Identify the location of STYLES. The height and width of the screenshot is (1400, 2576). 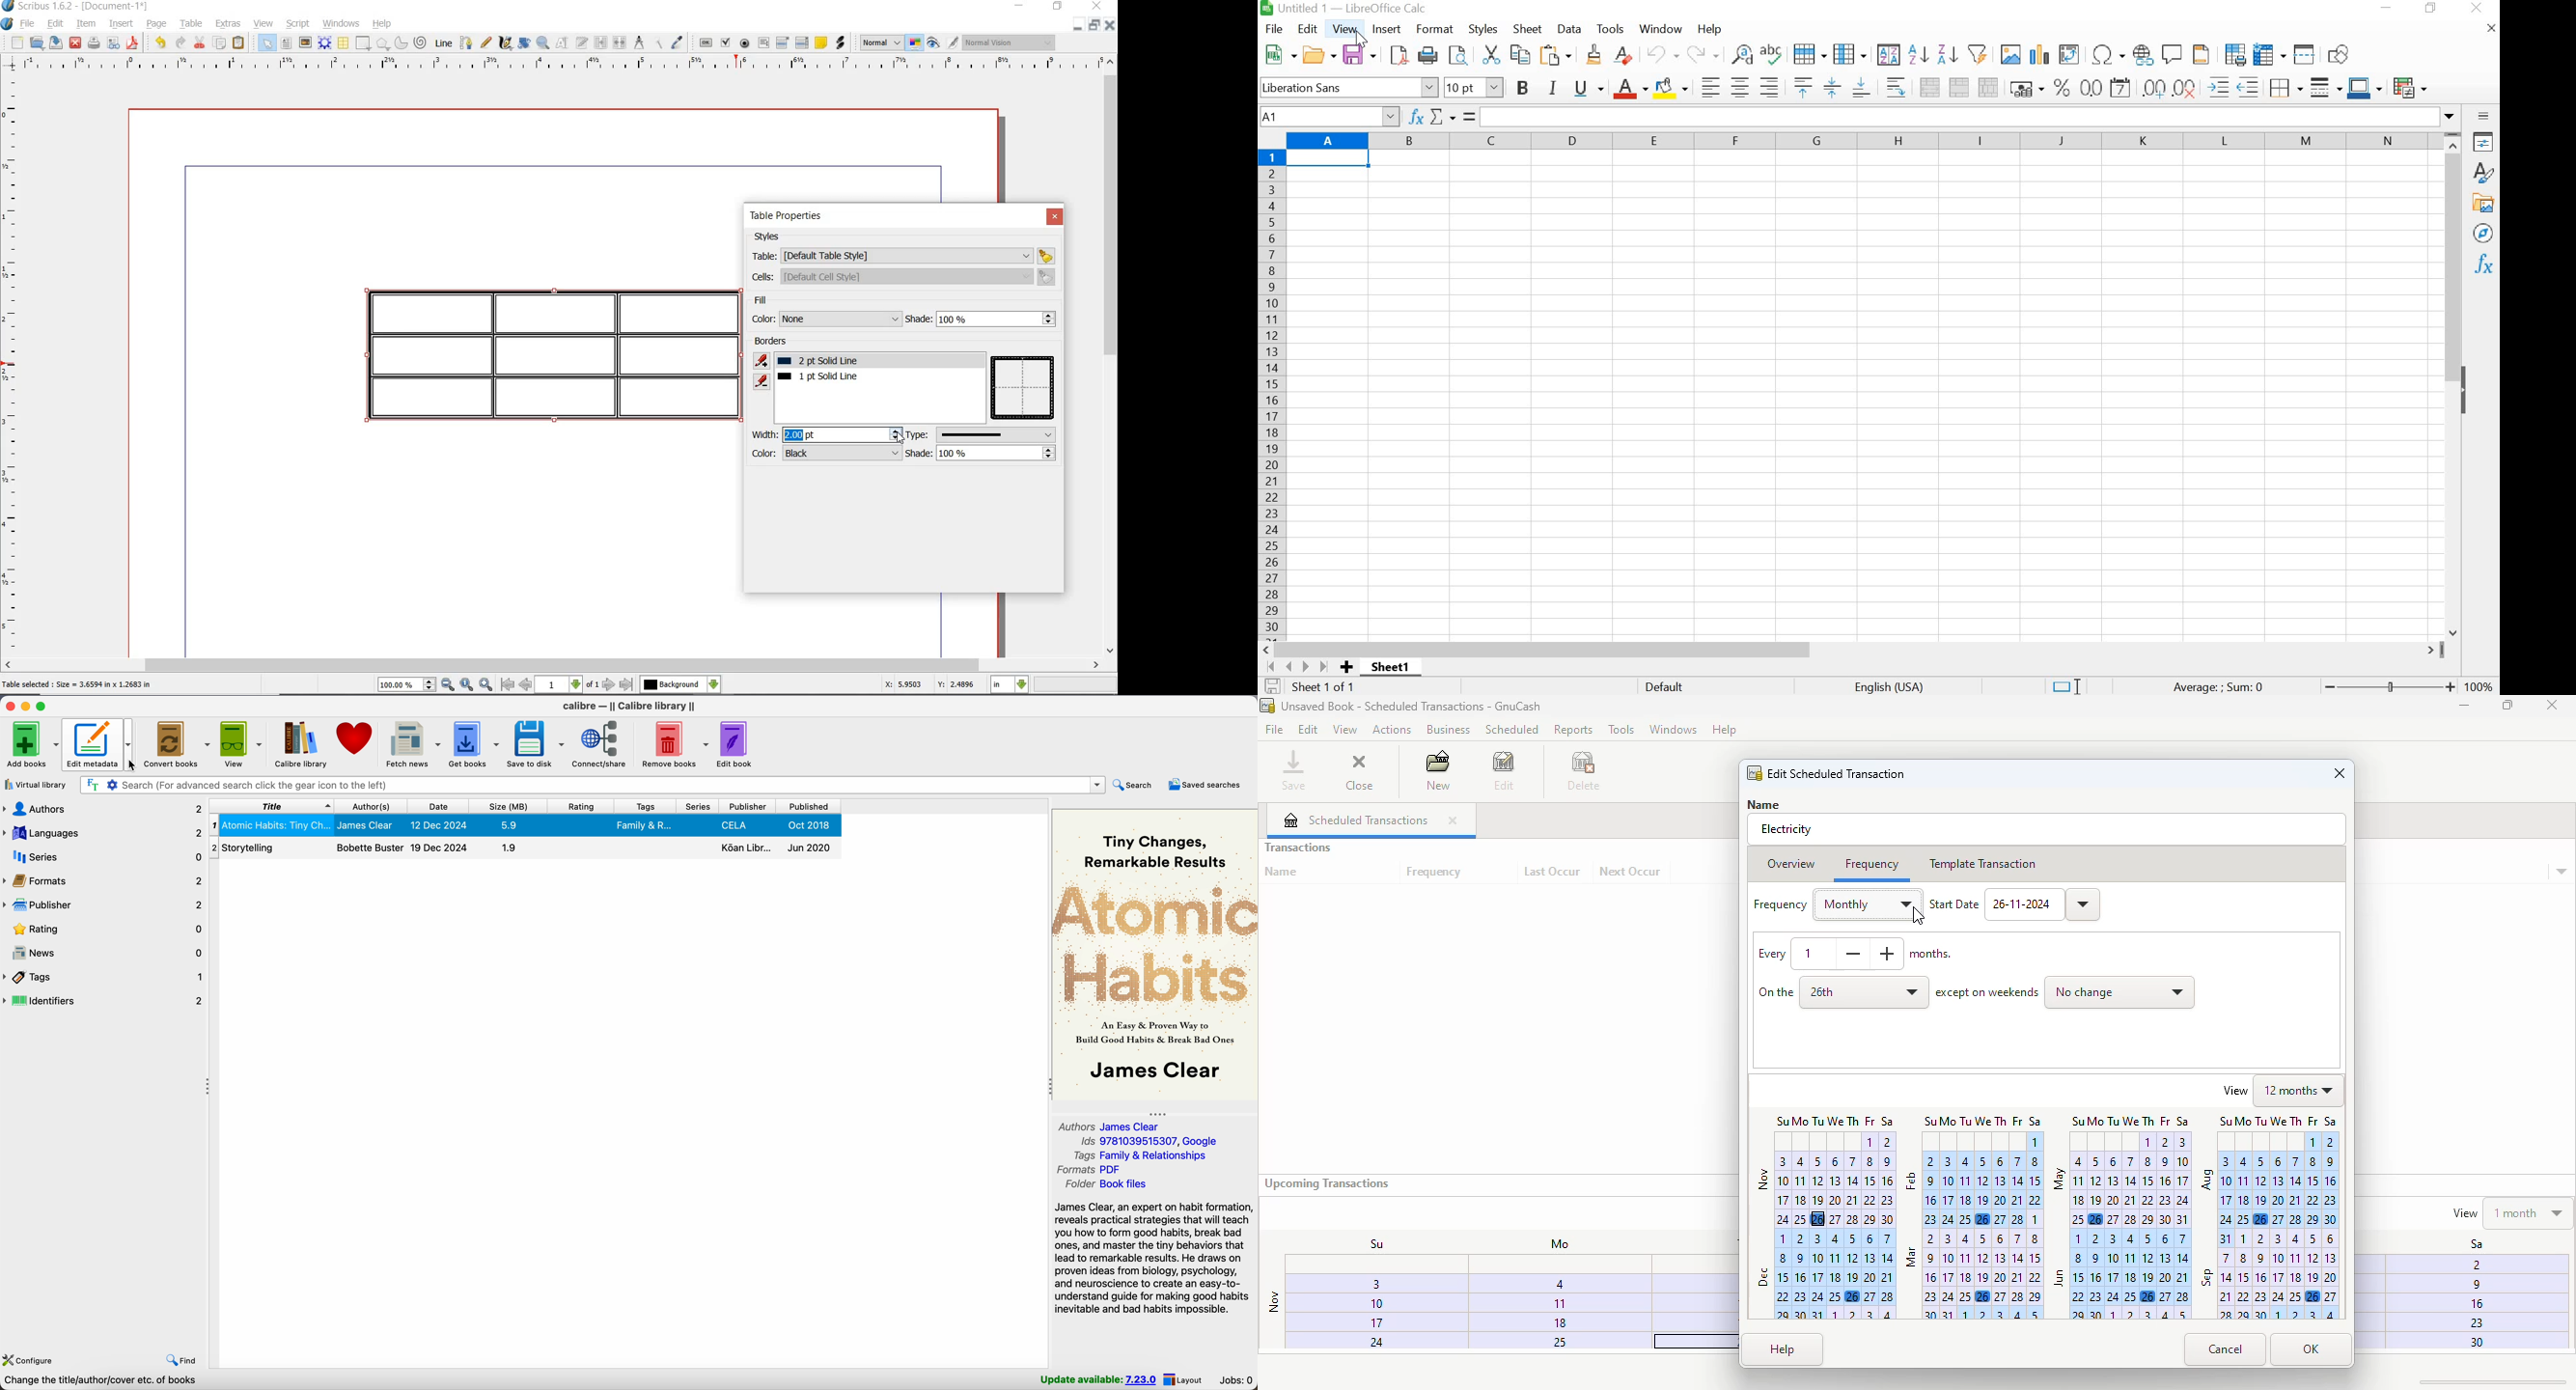
(1483, 28).